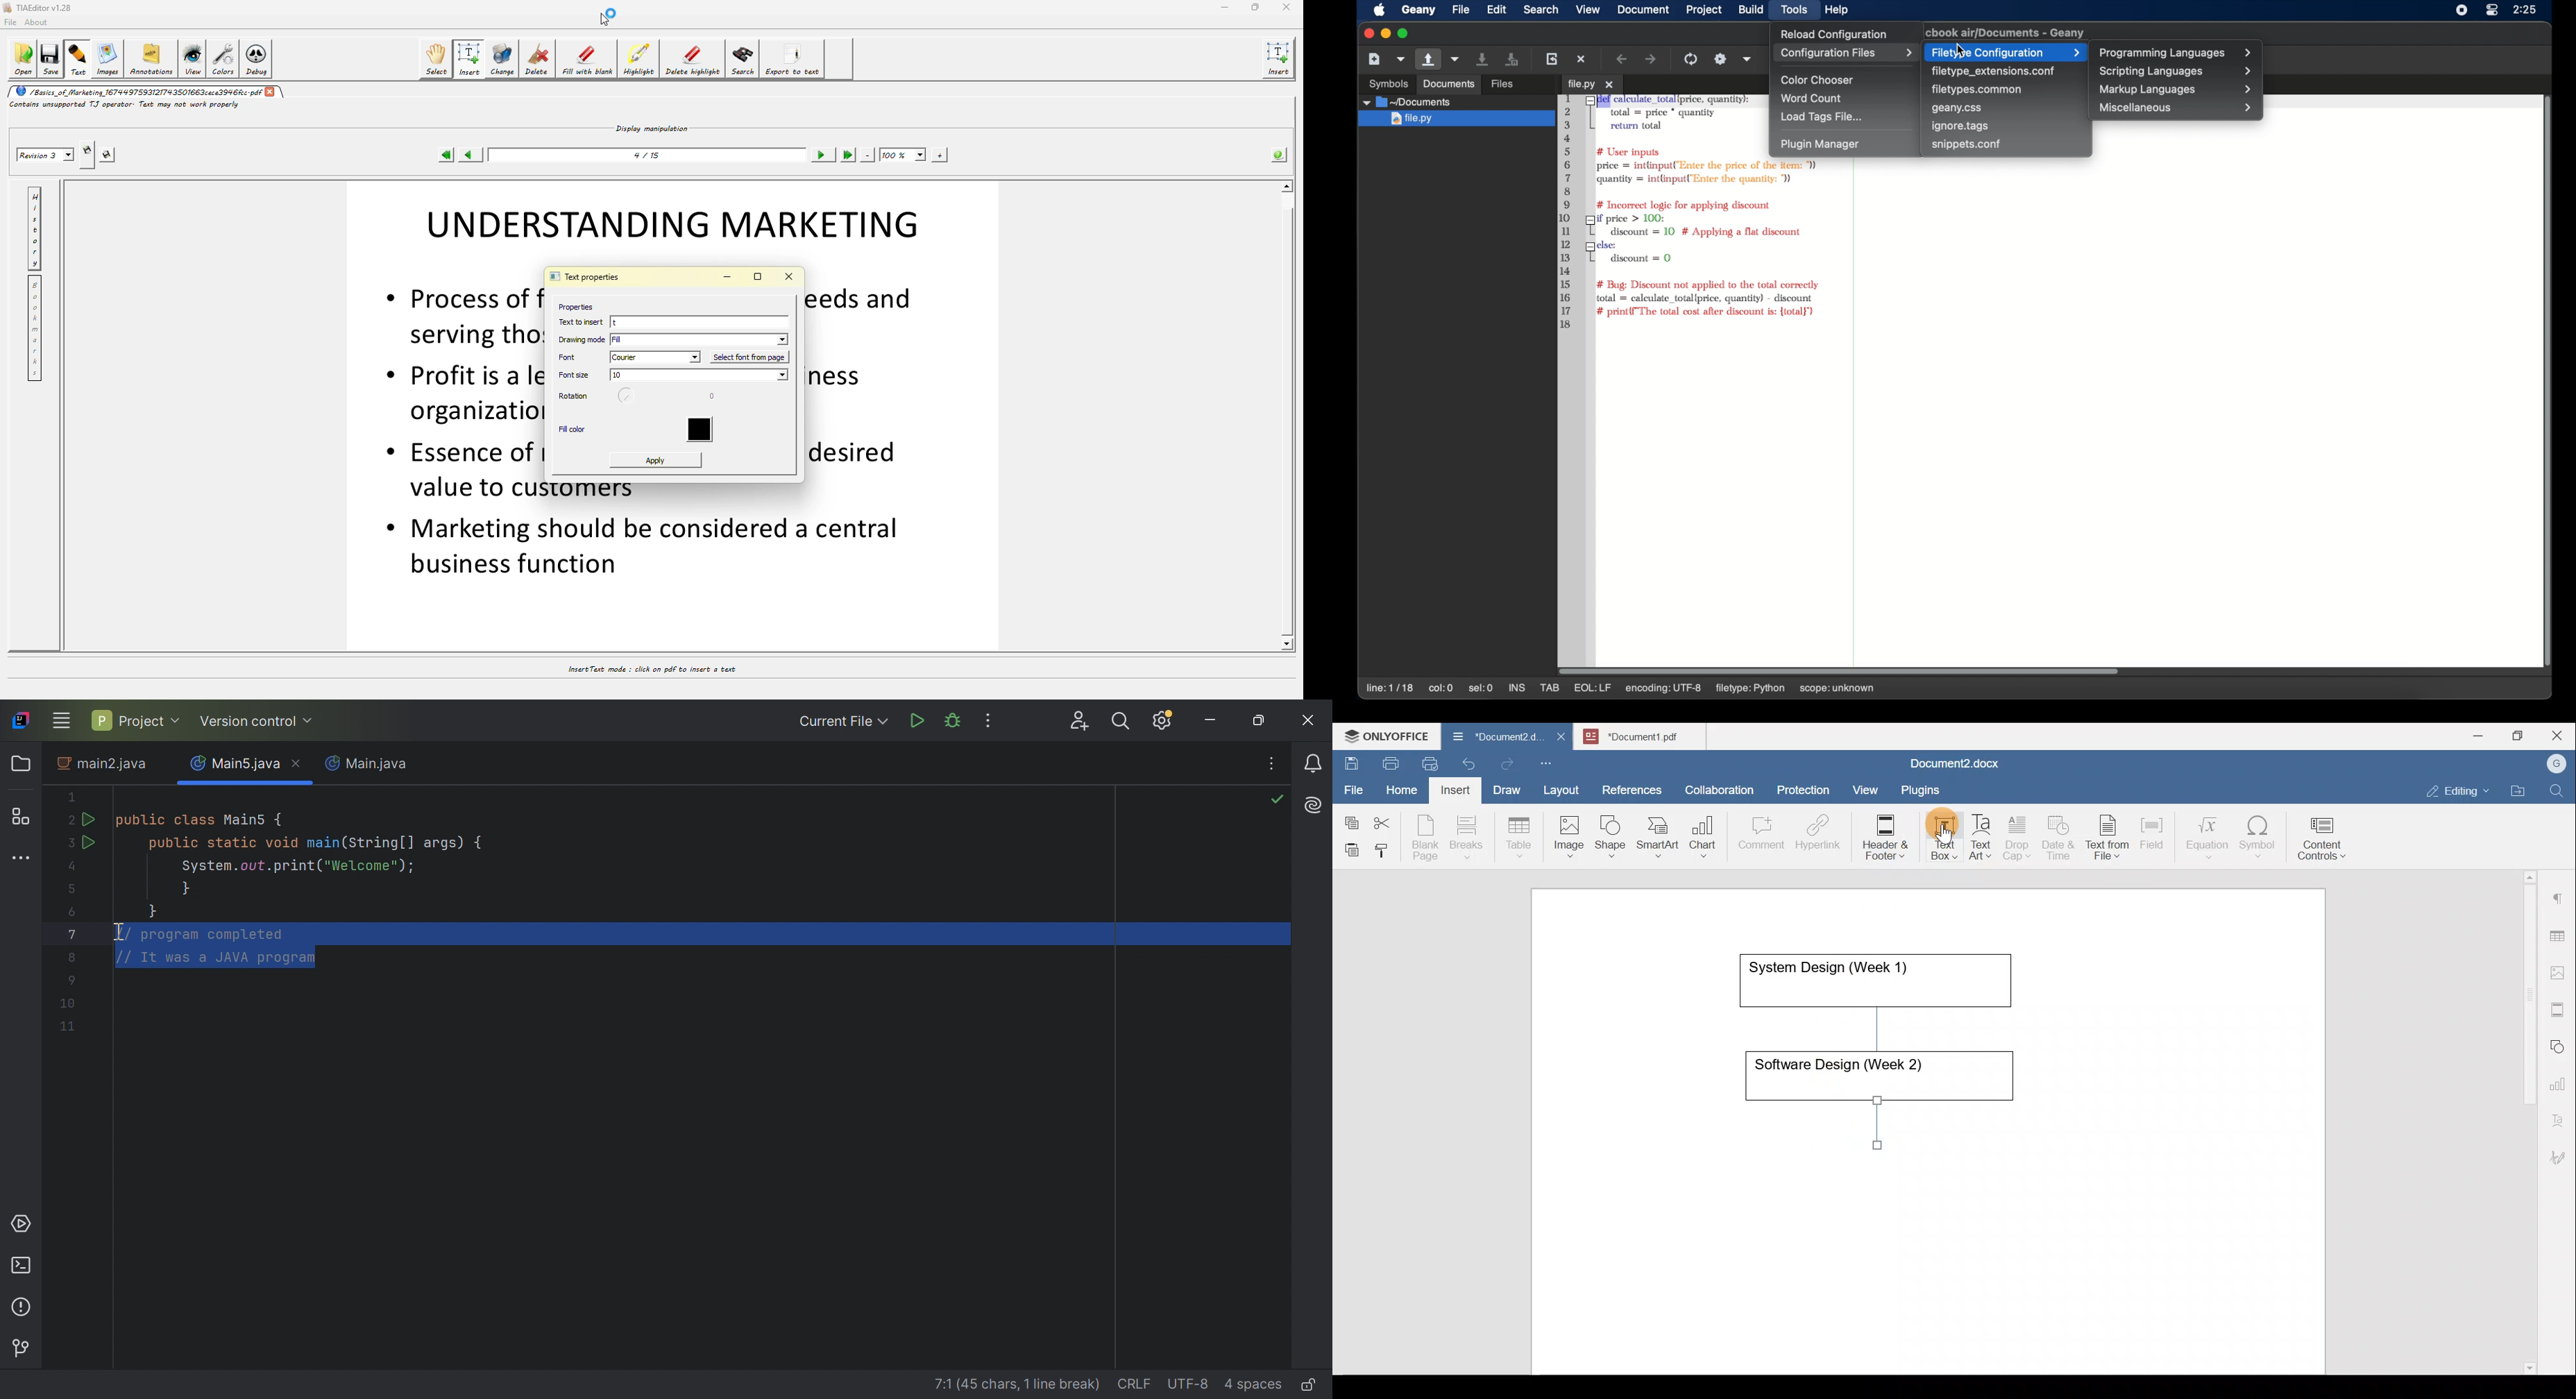  Describe the element at coordinates (86, 149) in the screenshot. I see `creates new revision` at that location.